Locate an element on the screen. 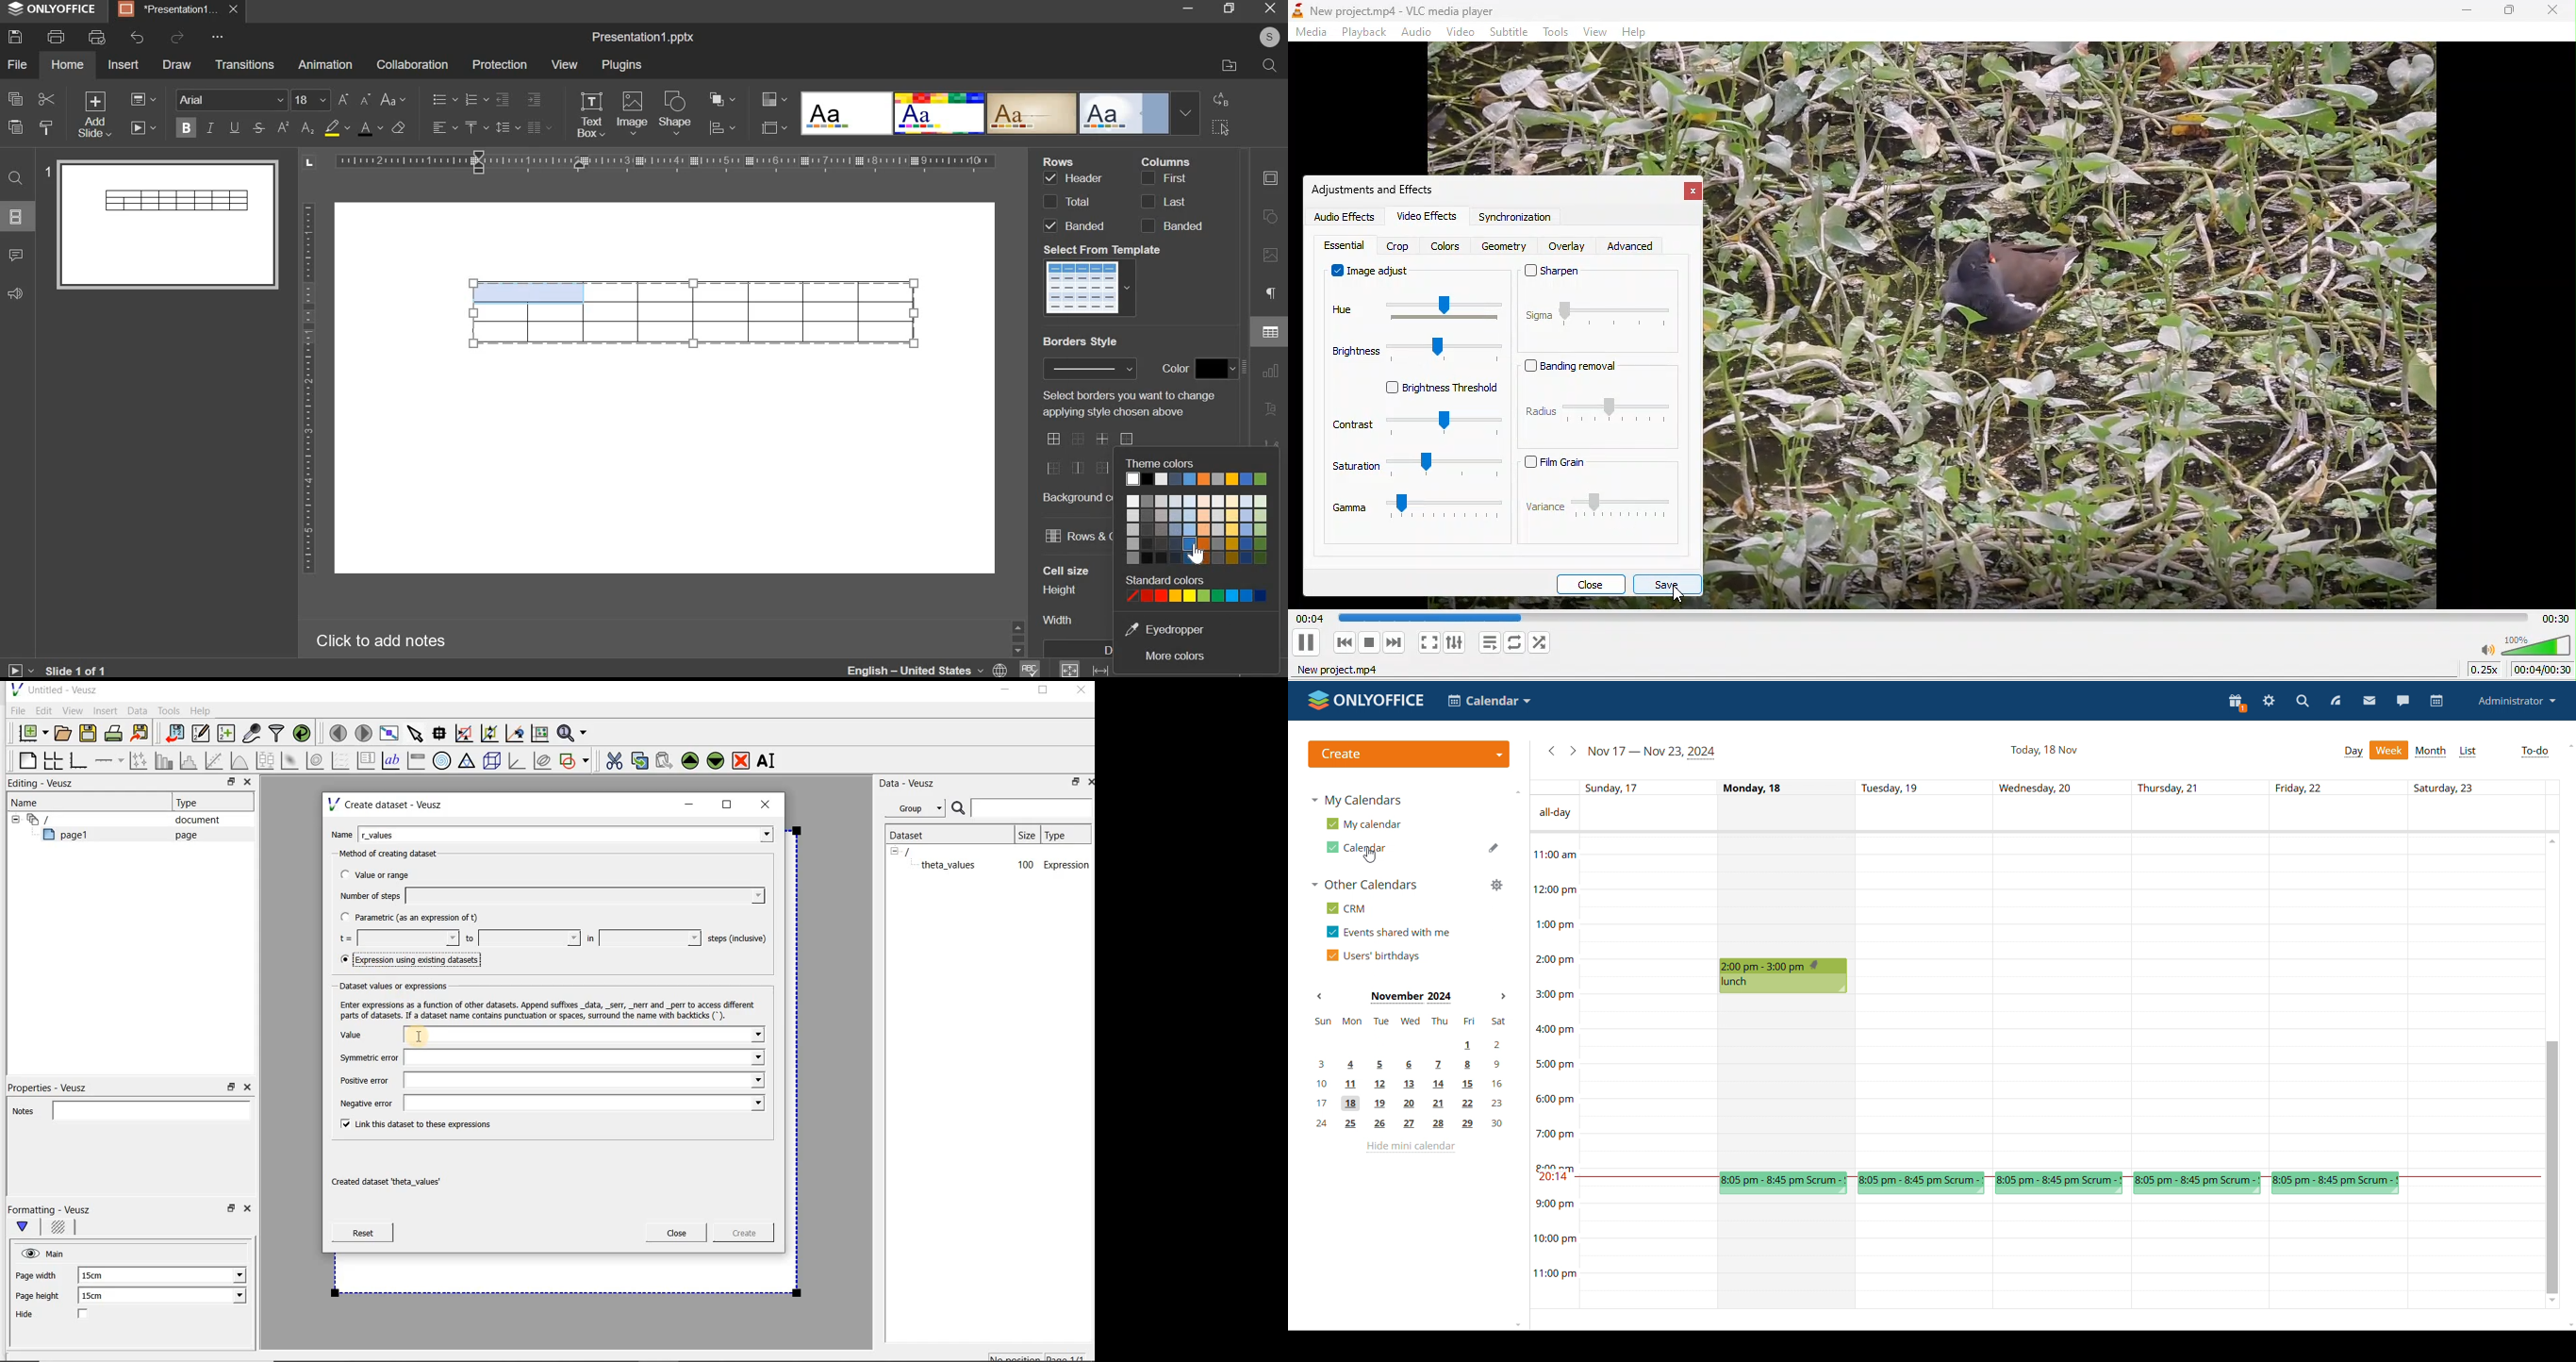 The width and height of the screenshot is (2576, 1372). show extended settings is located at coordinates (1457, 646).